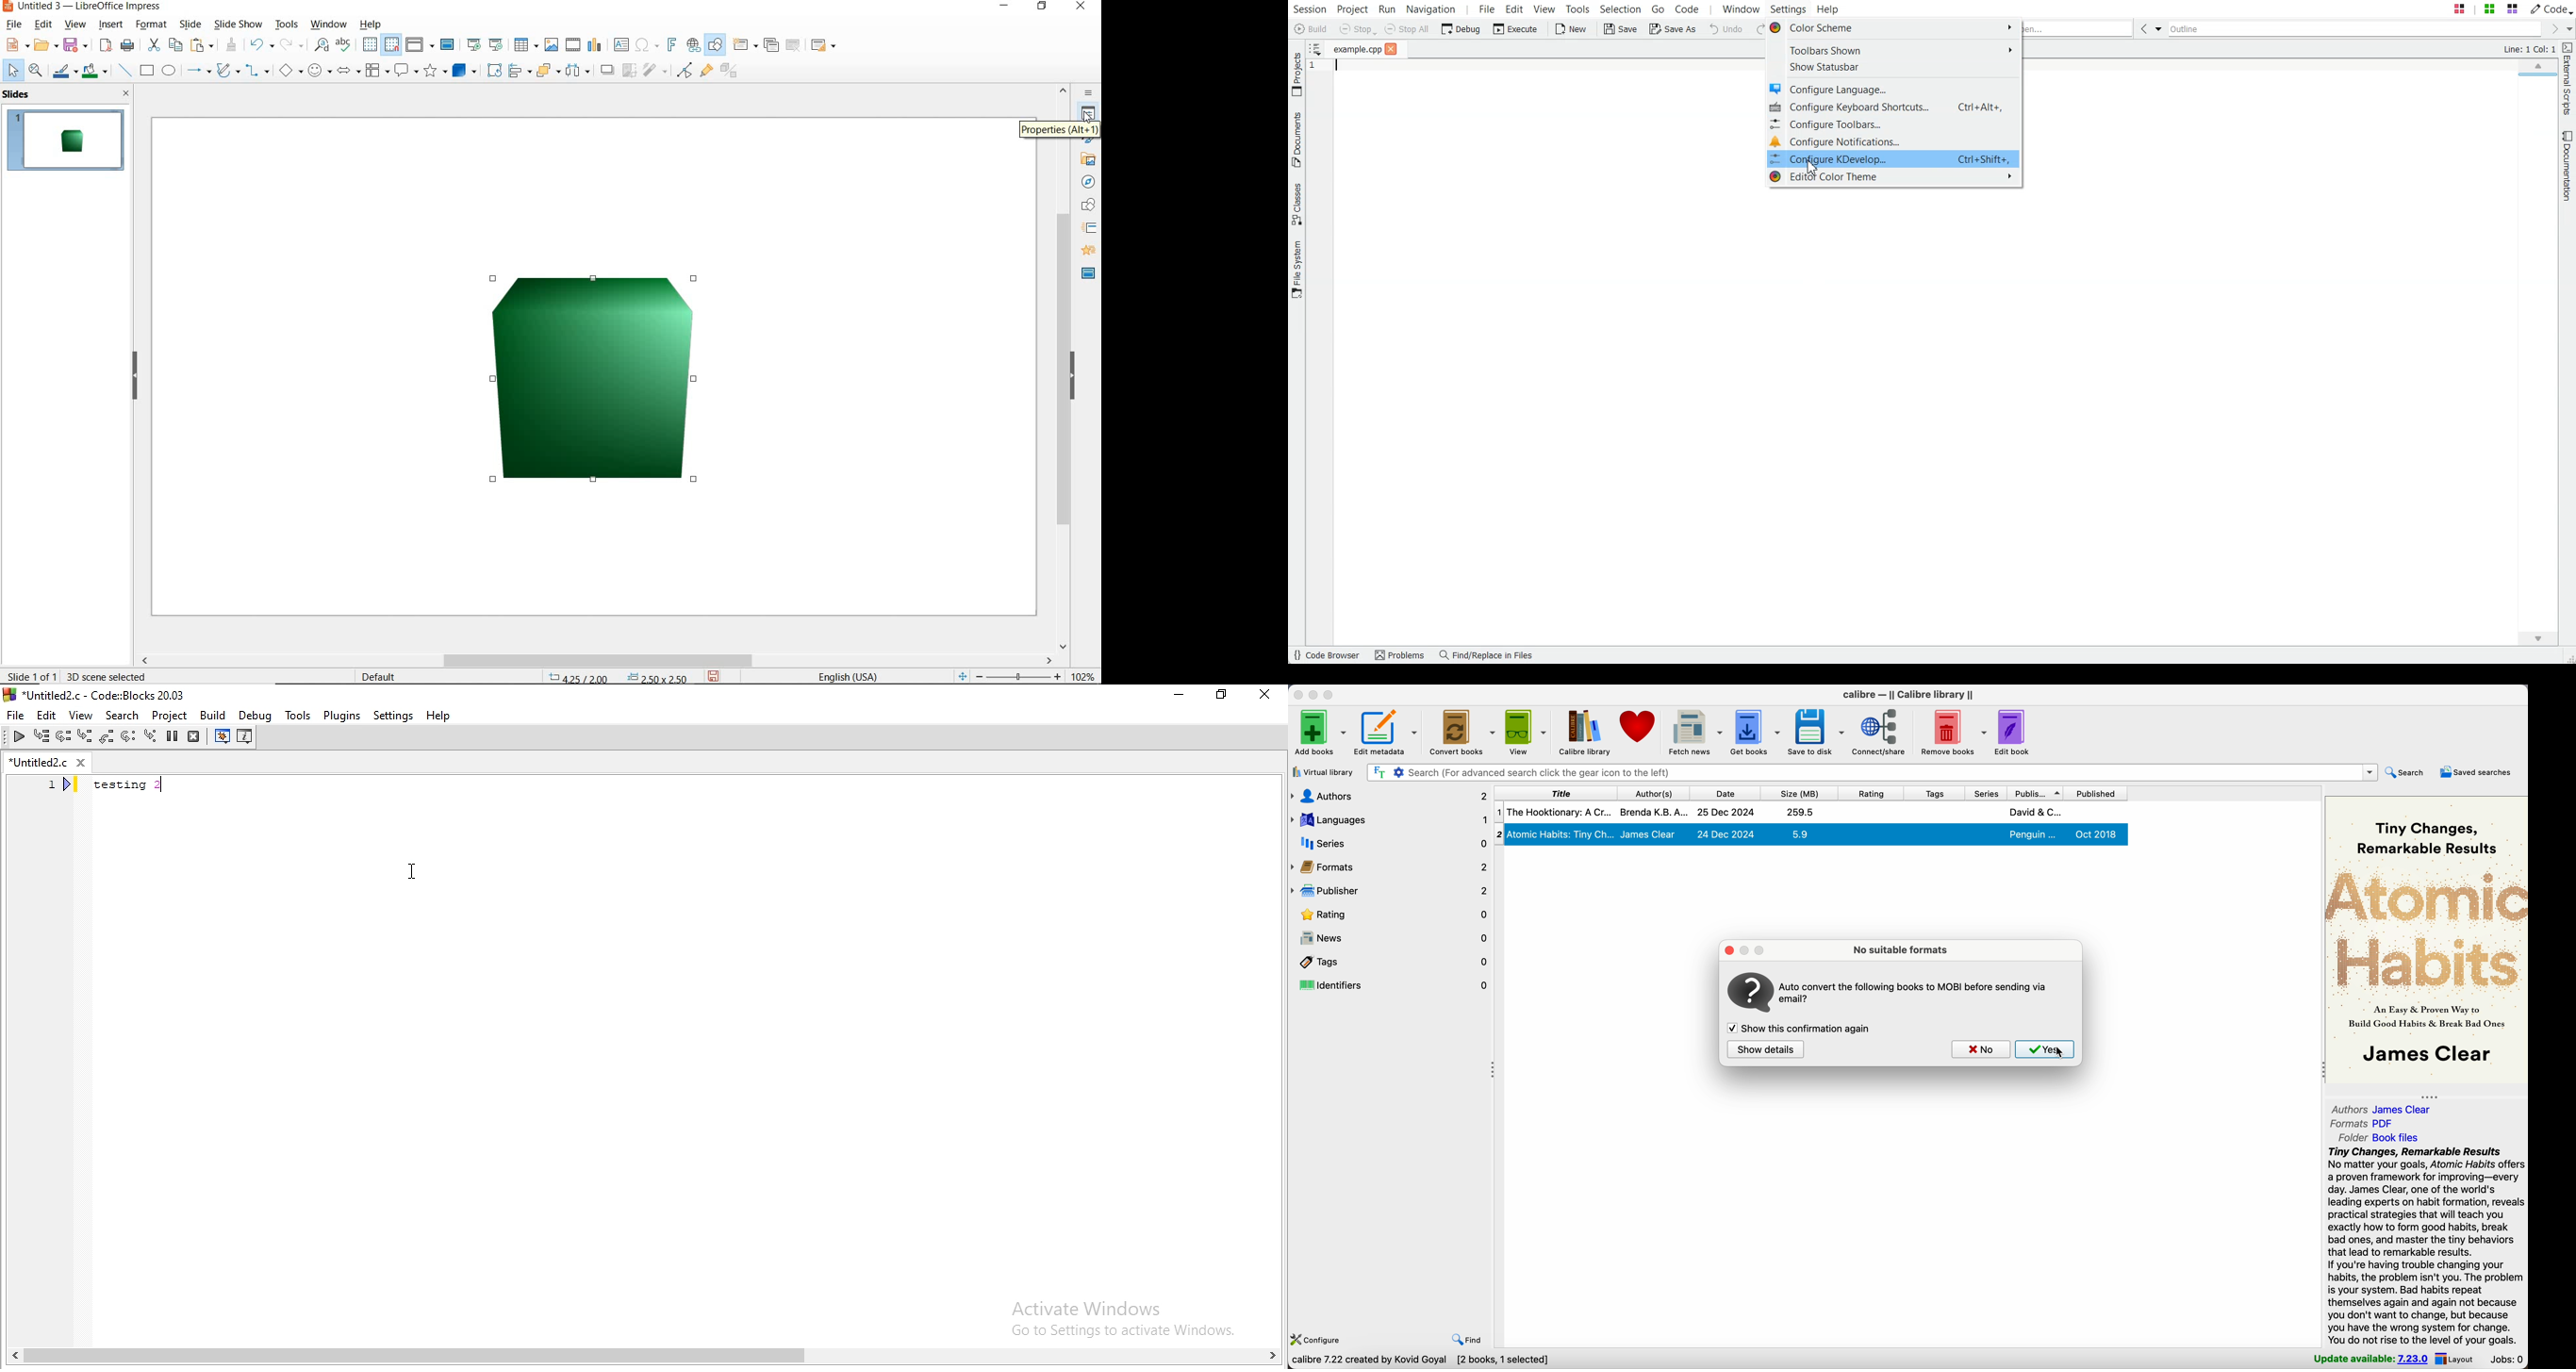 The width and height of the screenshot is (2576, 1372). Describe the element at coordinates (1724, 792) in the screenshot. I see `date` at that location.